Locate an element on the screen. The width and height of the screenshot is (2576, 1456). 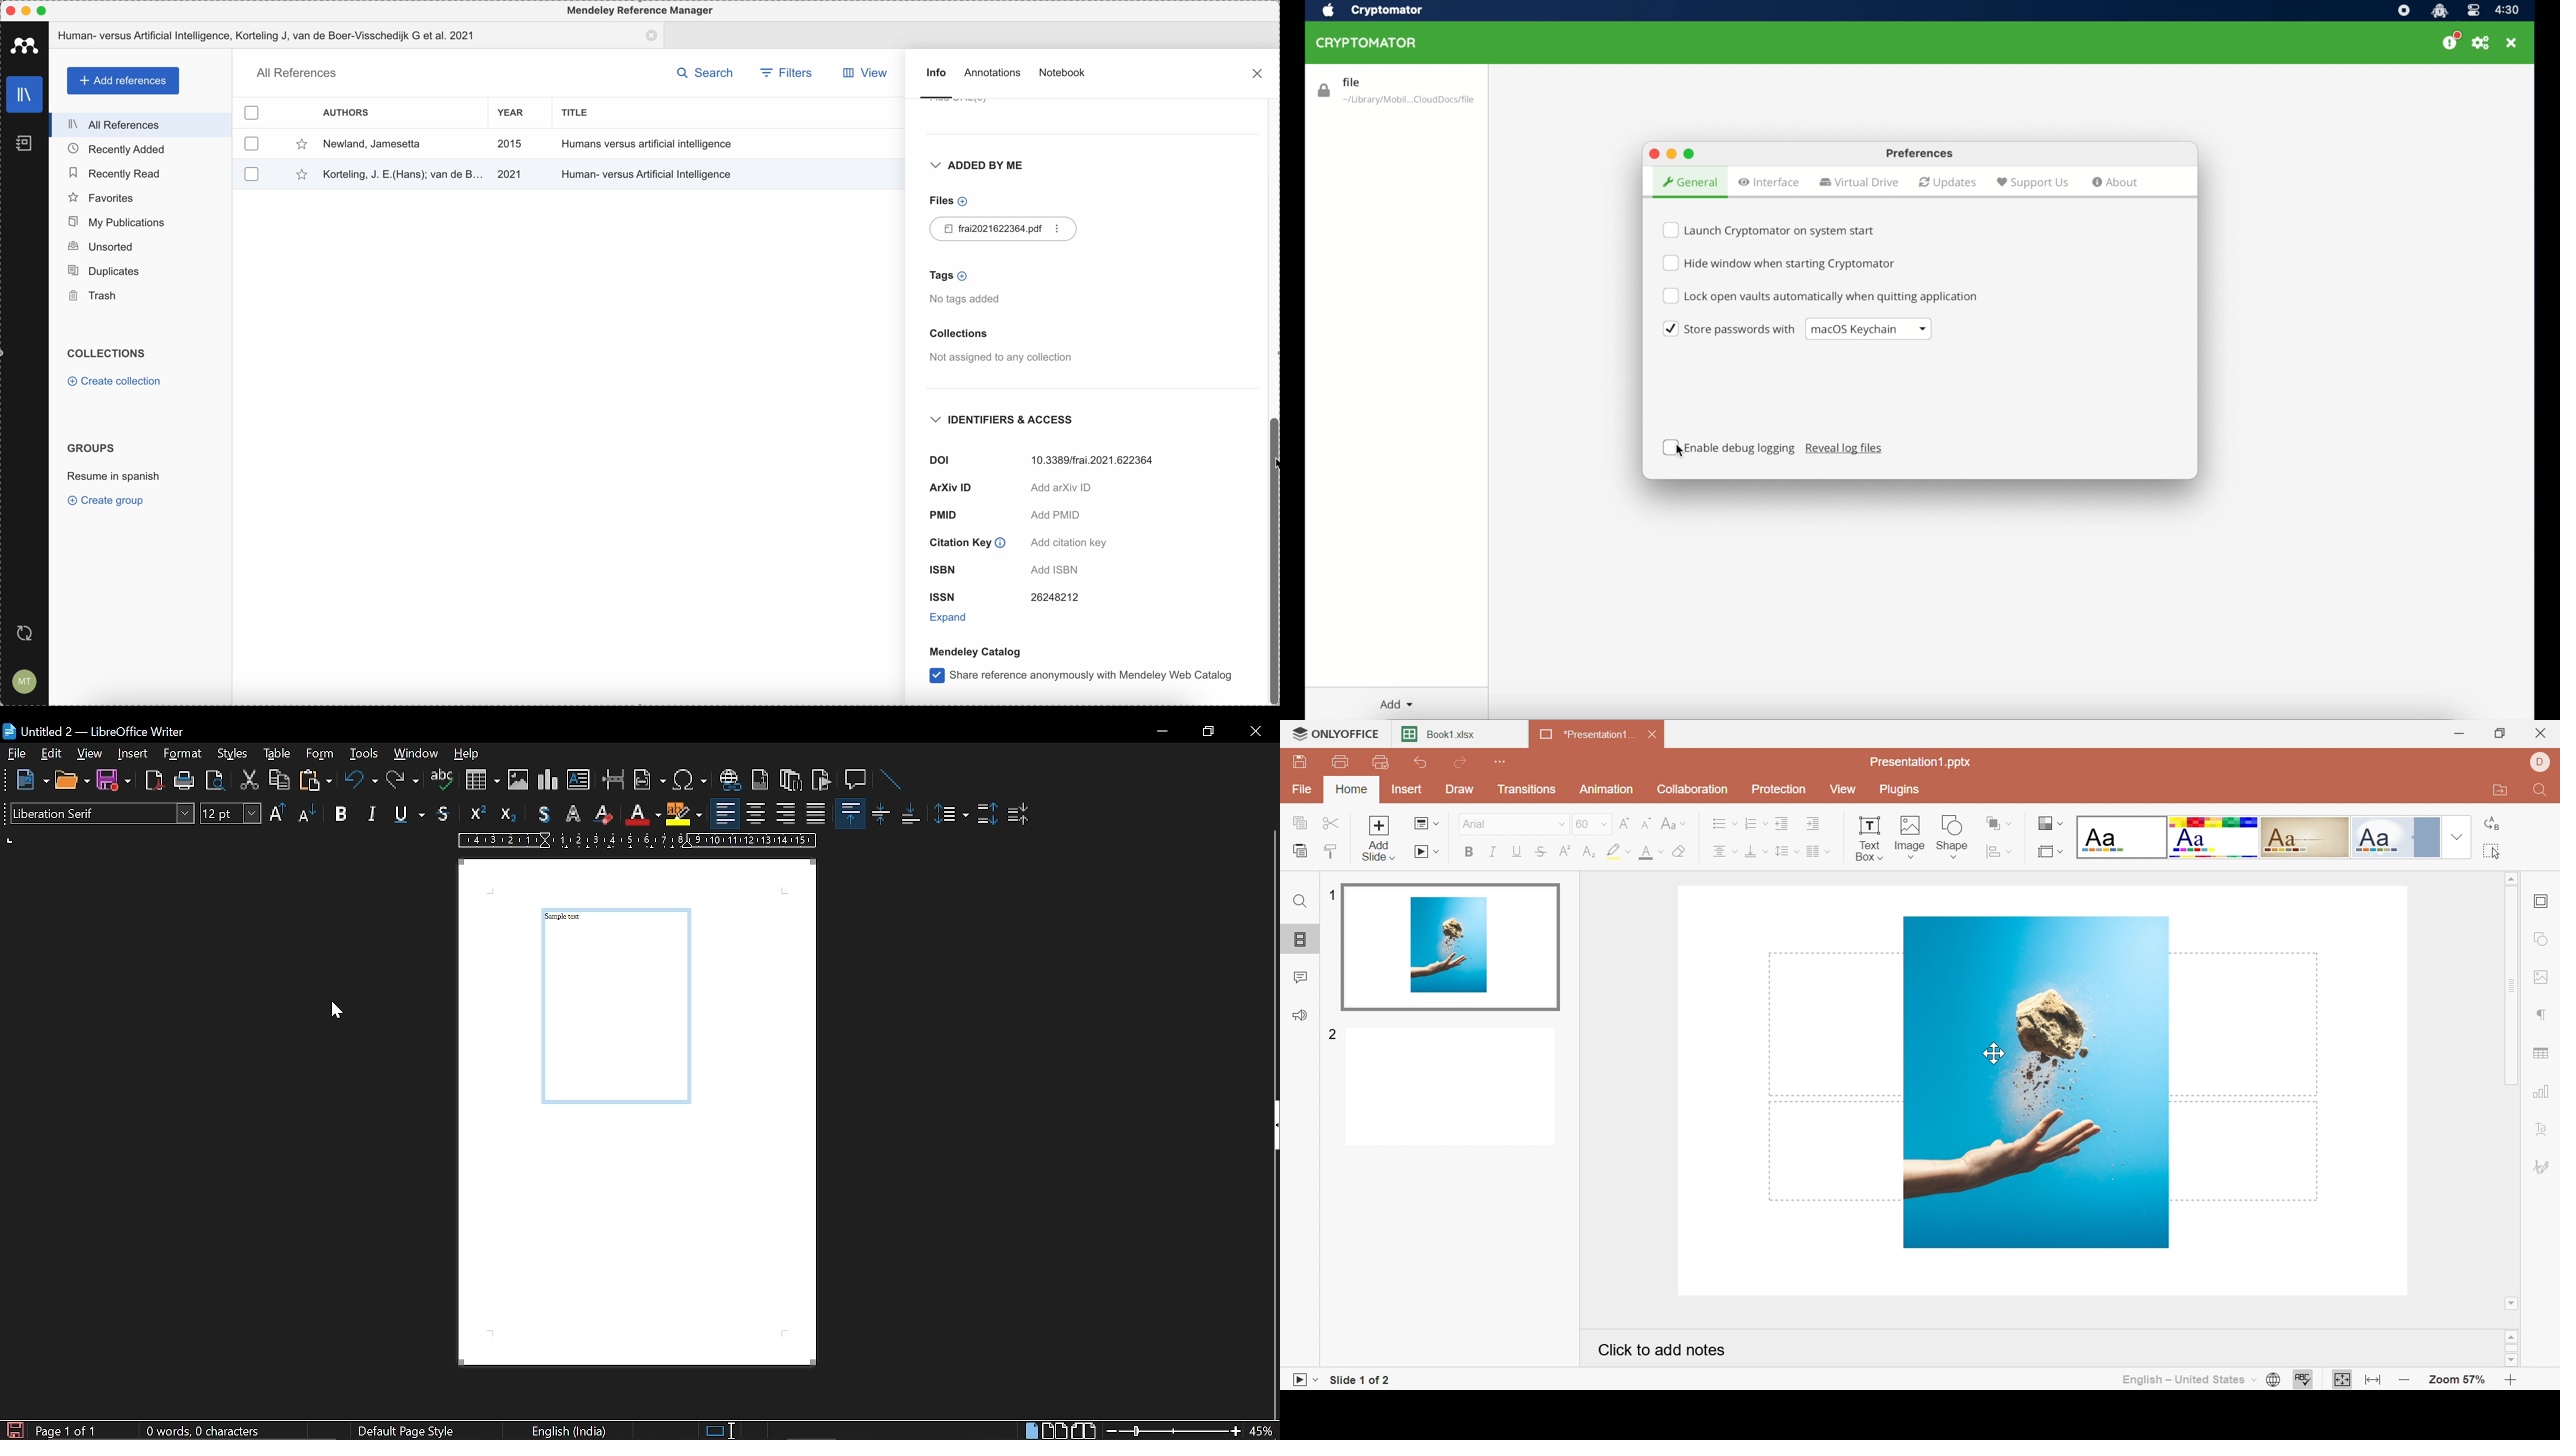
export as pdf is located at coordinates (153, 780).